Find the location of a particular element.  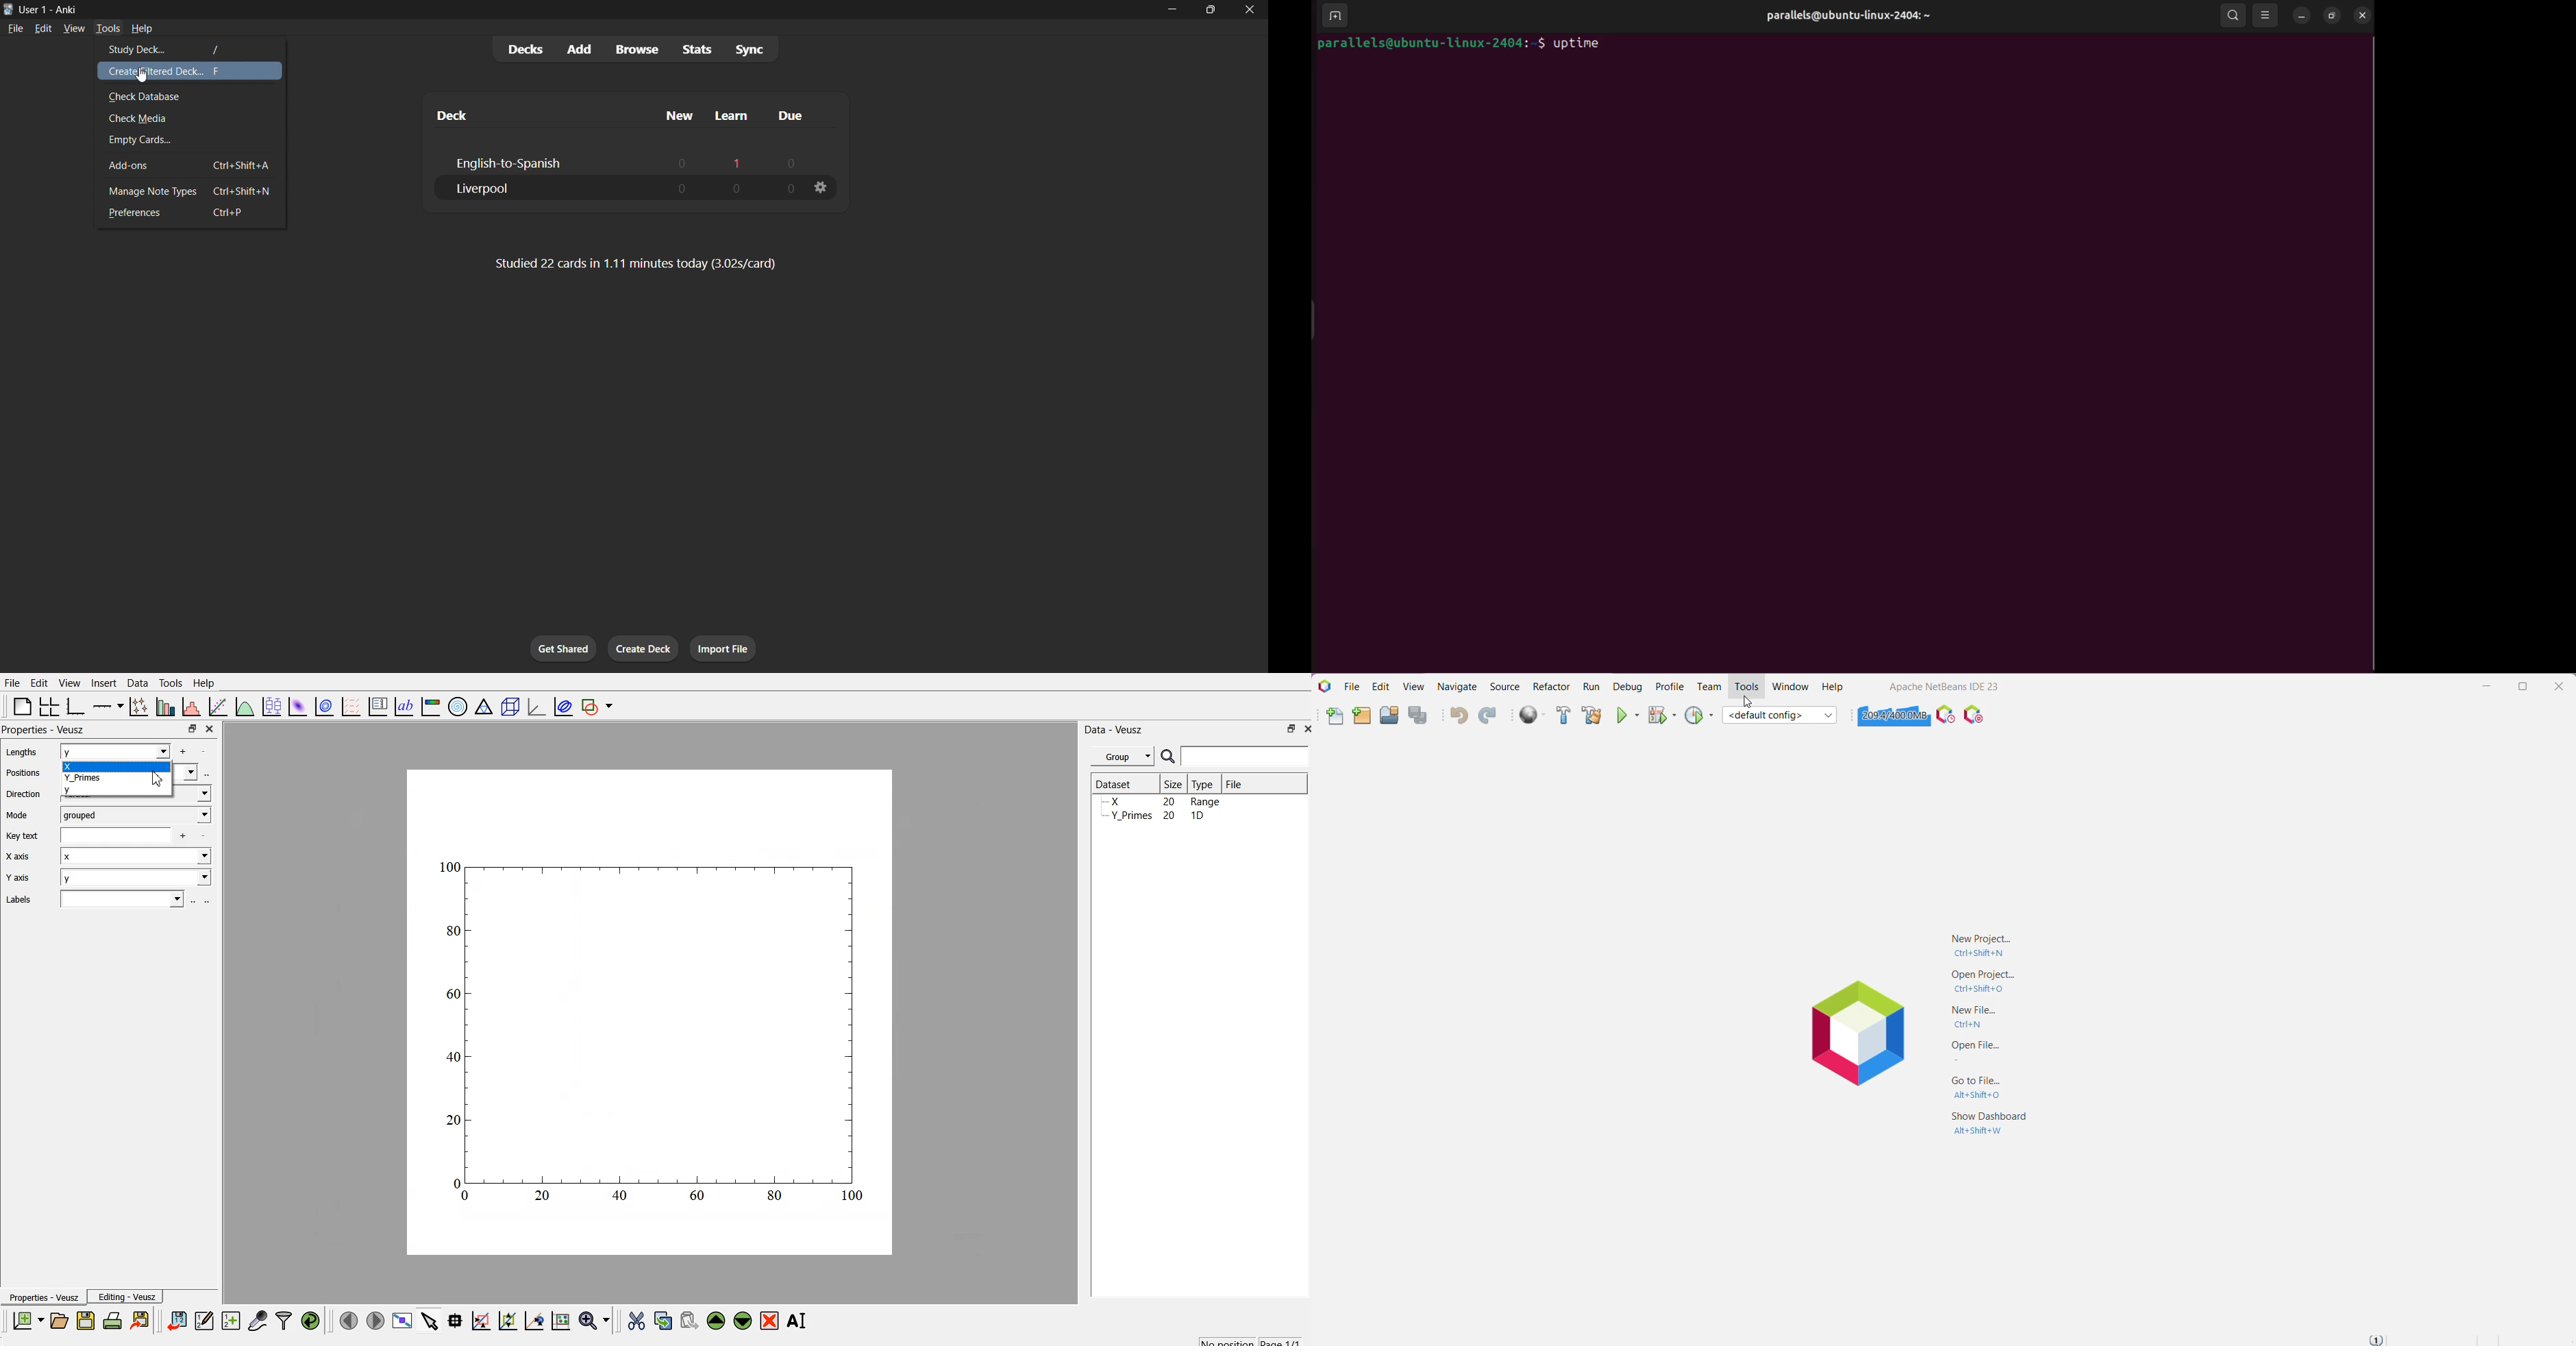

view is located at coordinates (70, 30).